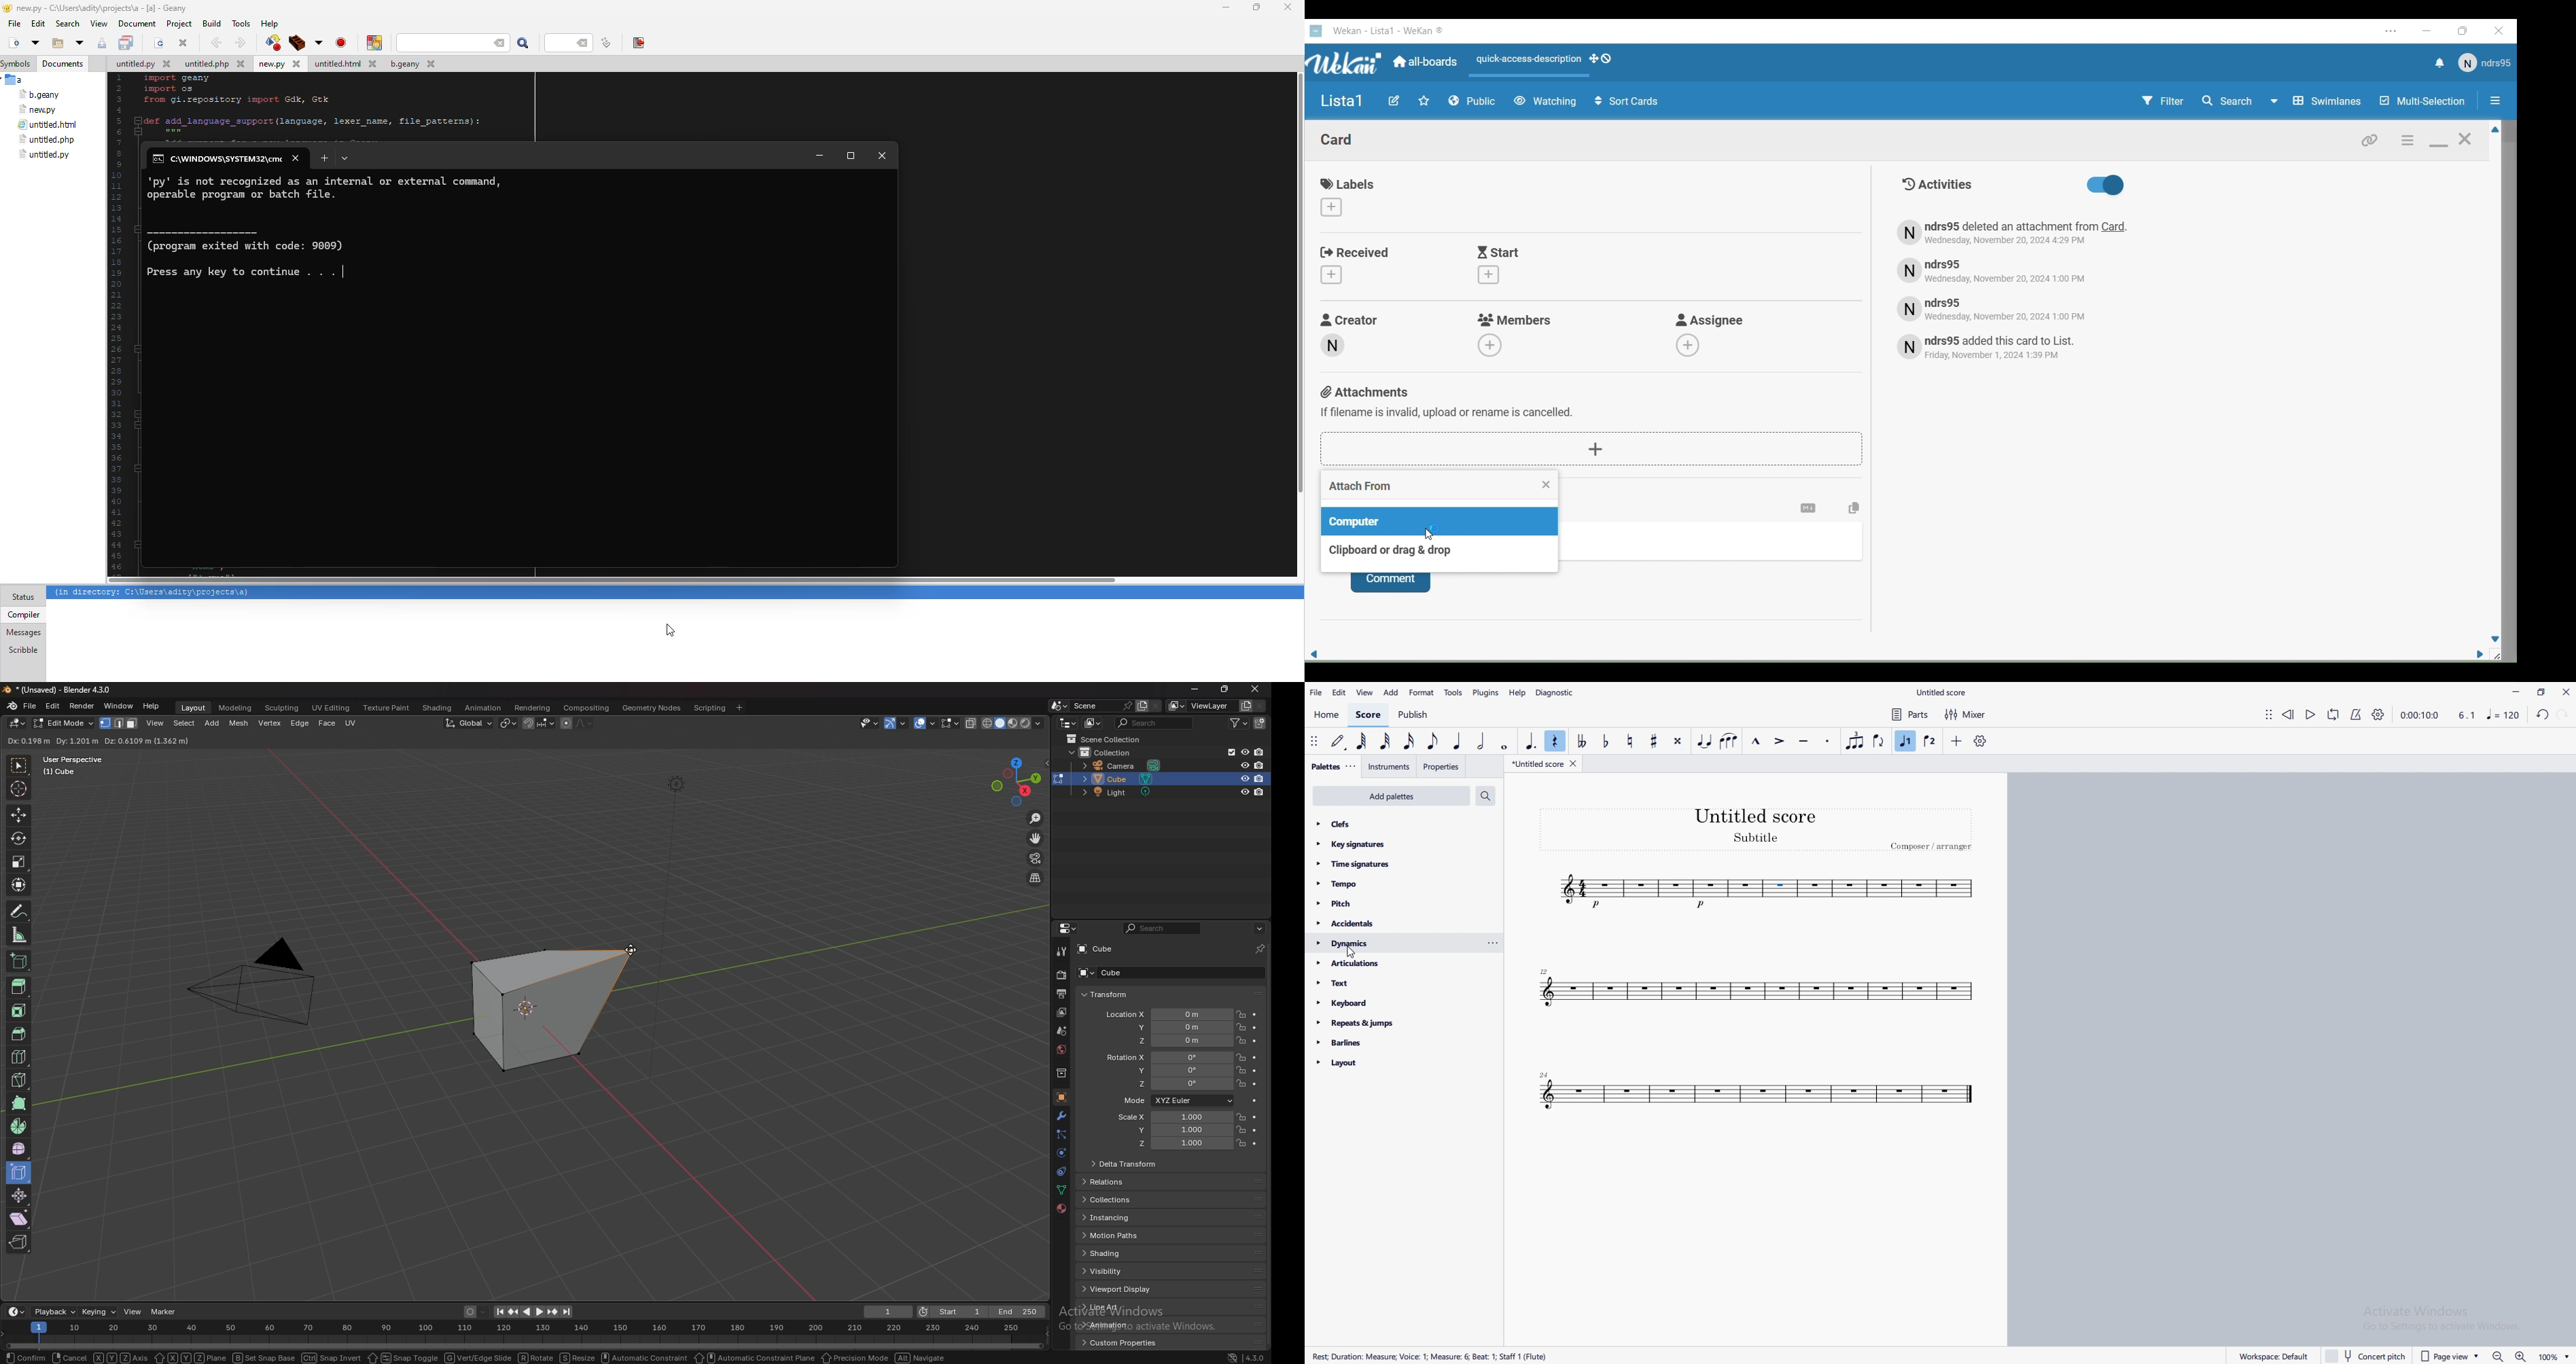  I want to click on heading, so click(1757, 829).